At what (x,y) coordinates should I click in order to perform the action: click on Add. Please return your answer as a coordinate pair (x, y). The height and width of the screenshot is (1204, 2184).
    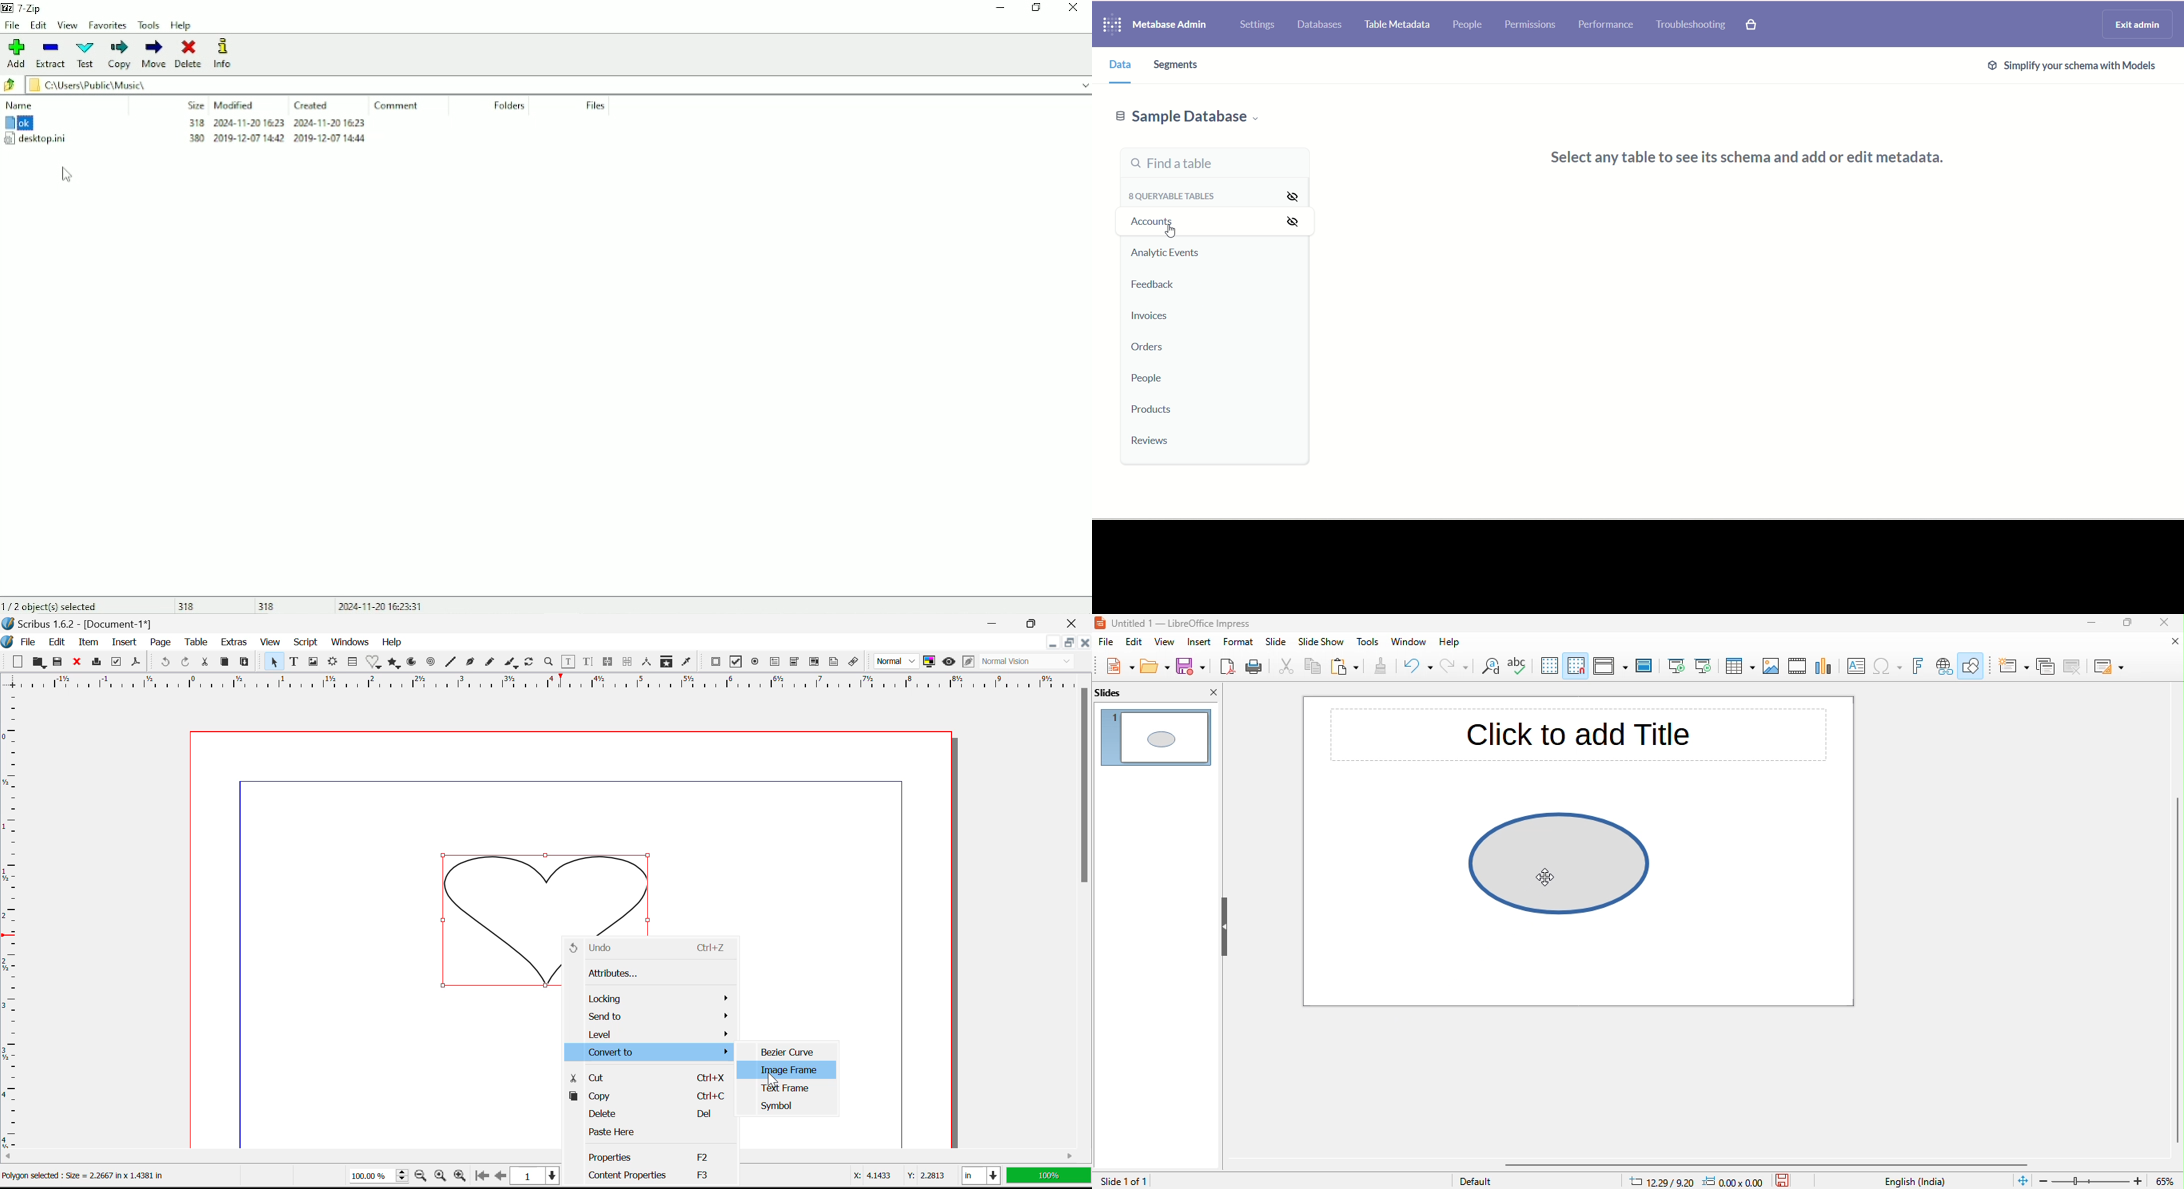
    Looking at the image, I should click on (15, 54).